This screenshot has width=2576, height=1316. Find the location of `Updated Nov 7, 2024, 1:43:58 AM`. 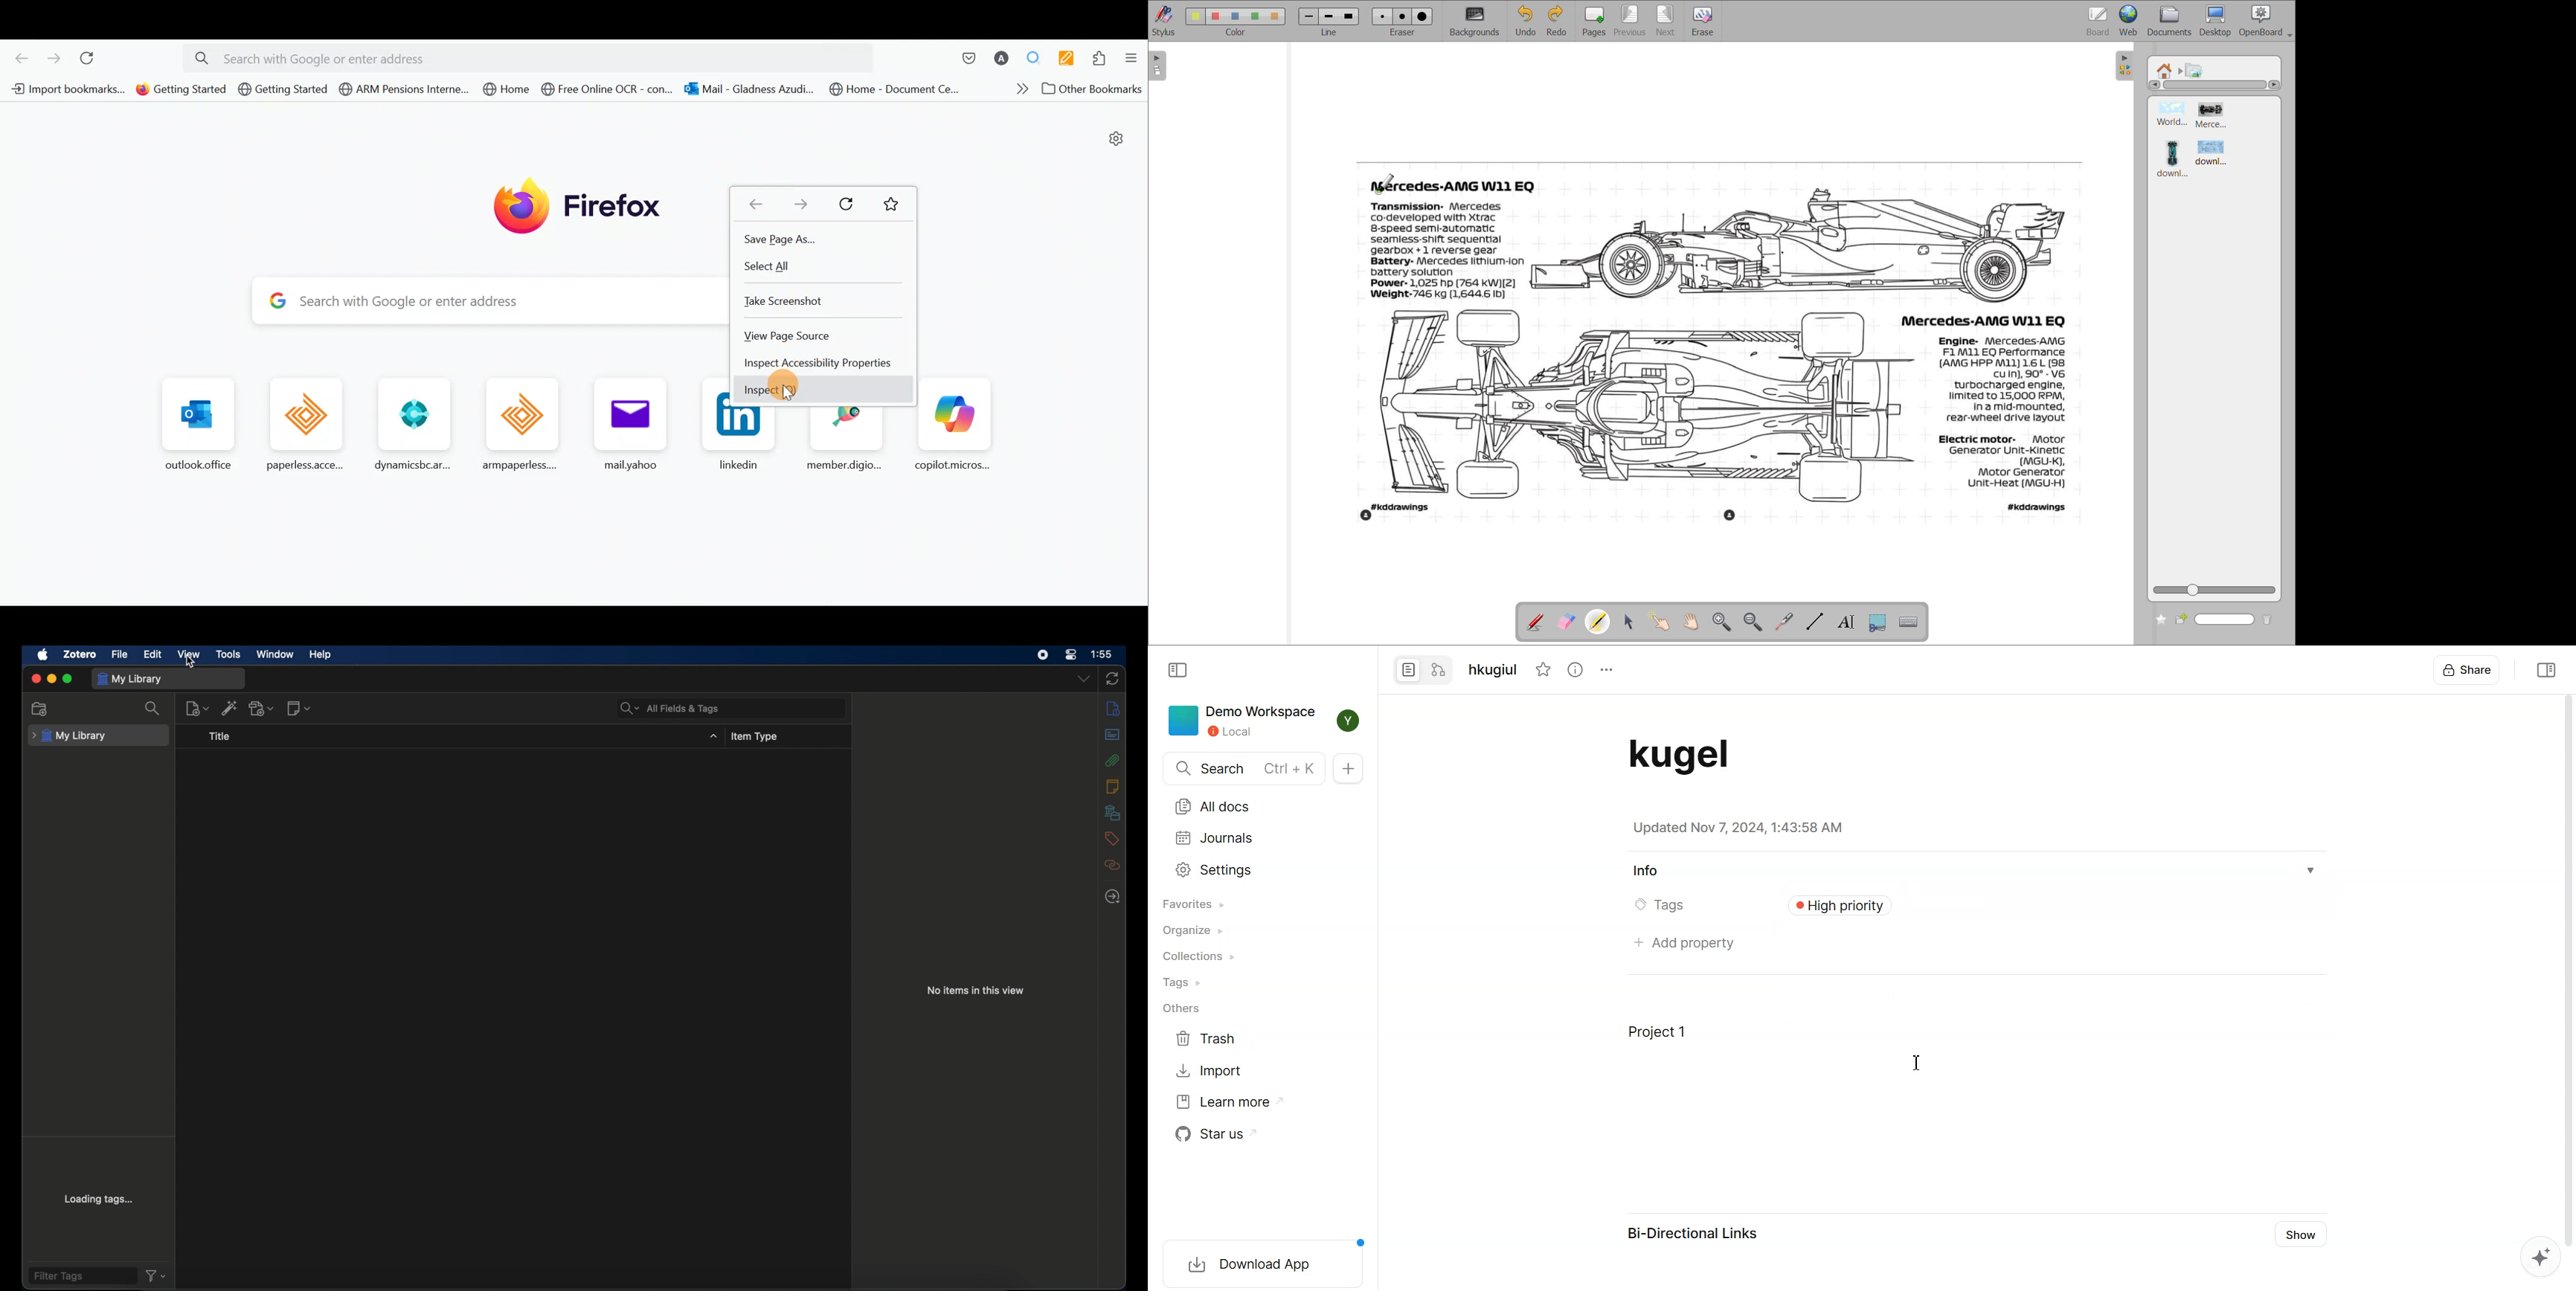

Updated Nov 7, 2024, 1:43:58 AM is located at coordinates (1741, 828).